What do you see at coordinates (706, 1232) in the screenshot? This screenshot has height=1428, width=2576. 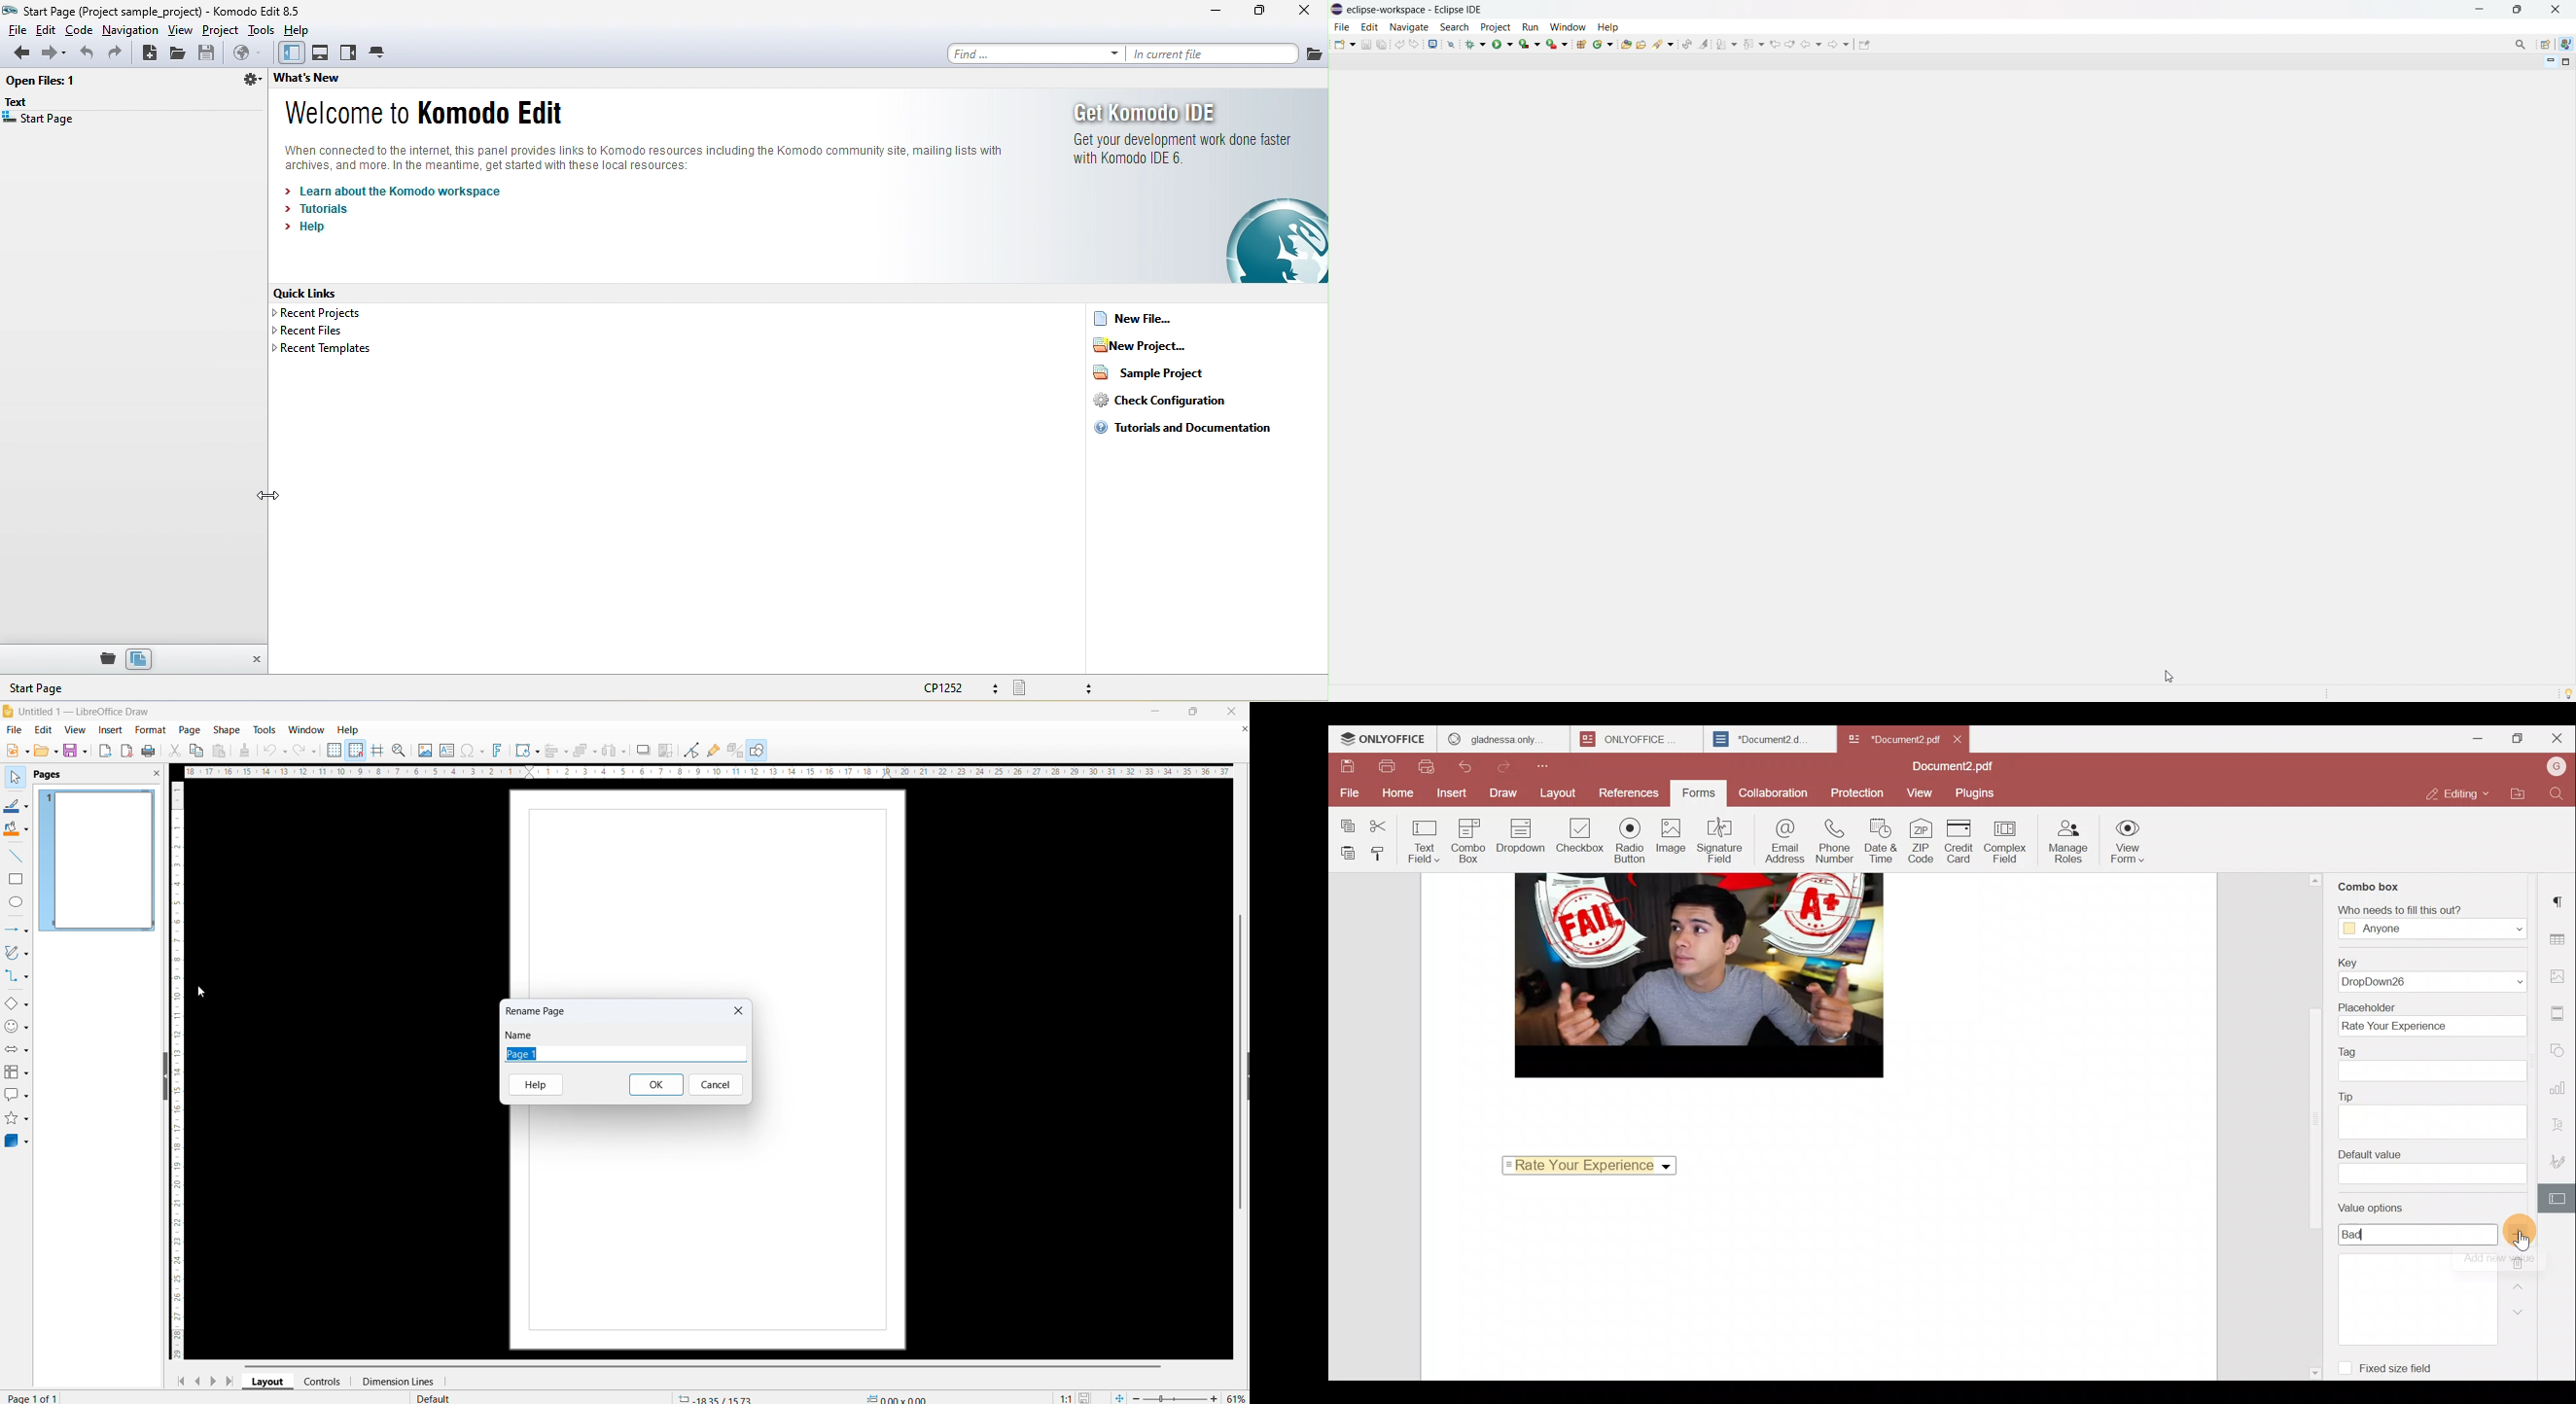 I see `page` at bounding box center [706, 1232].